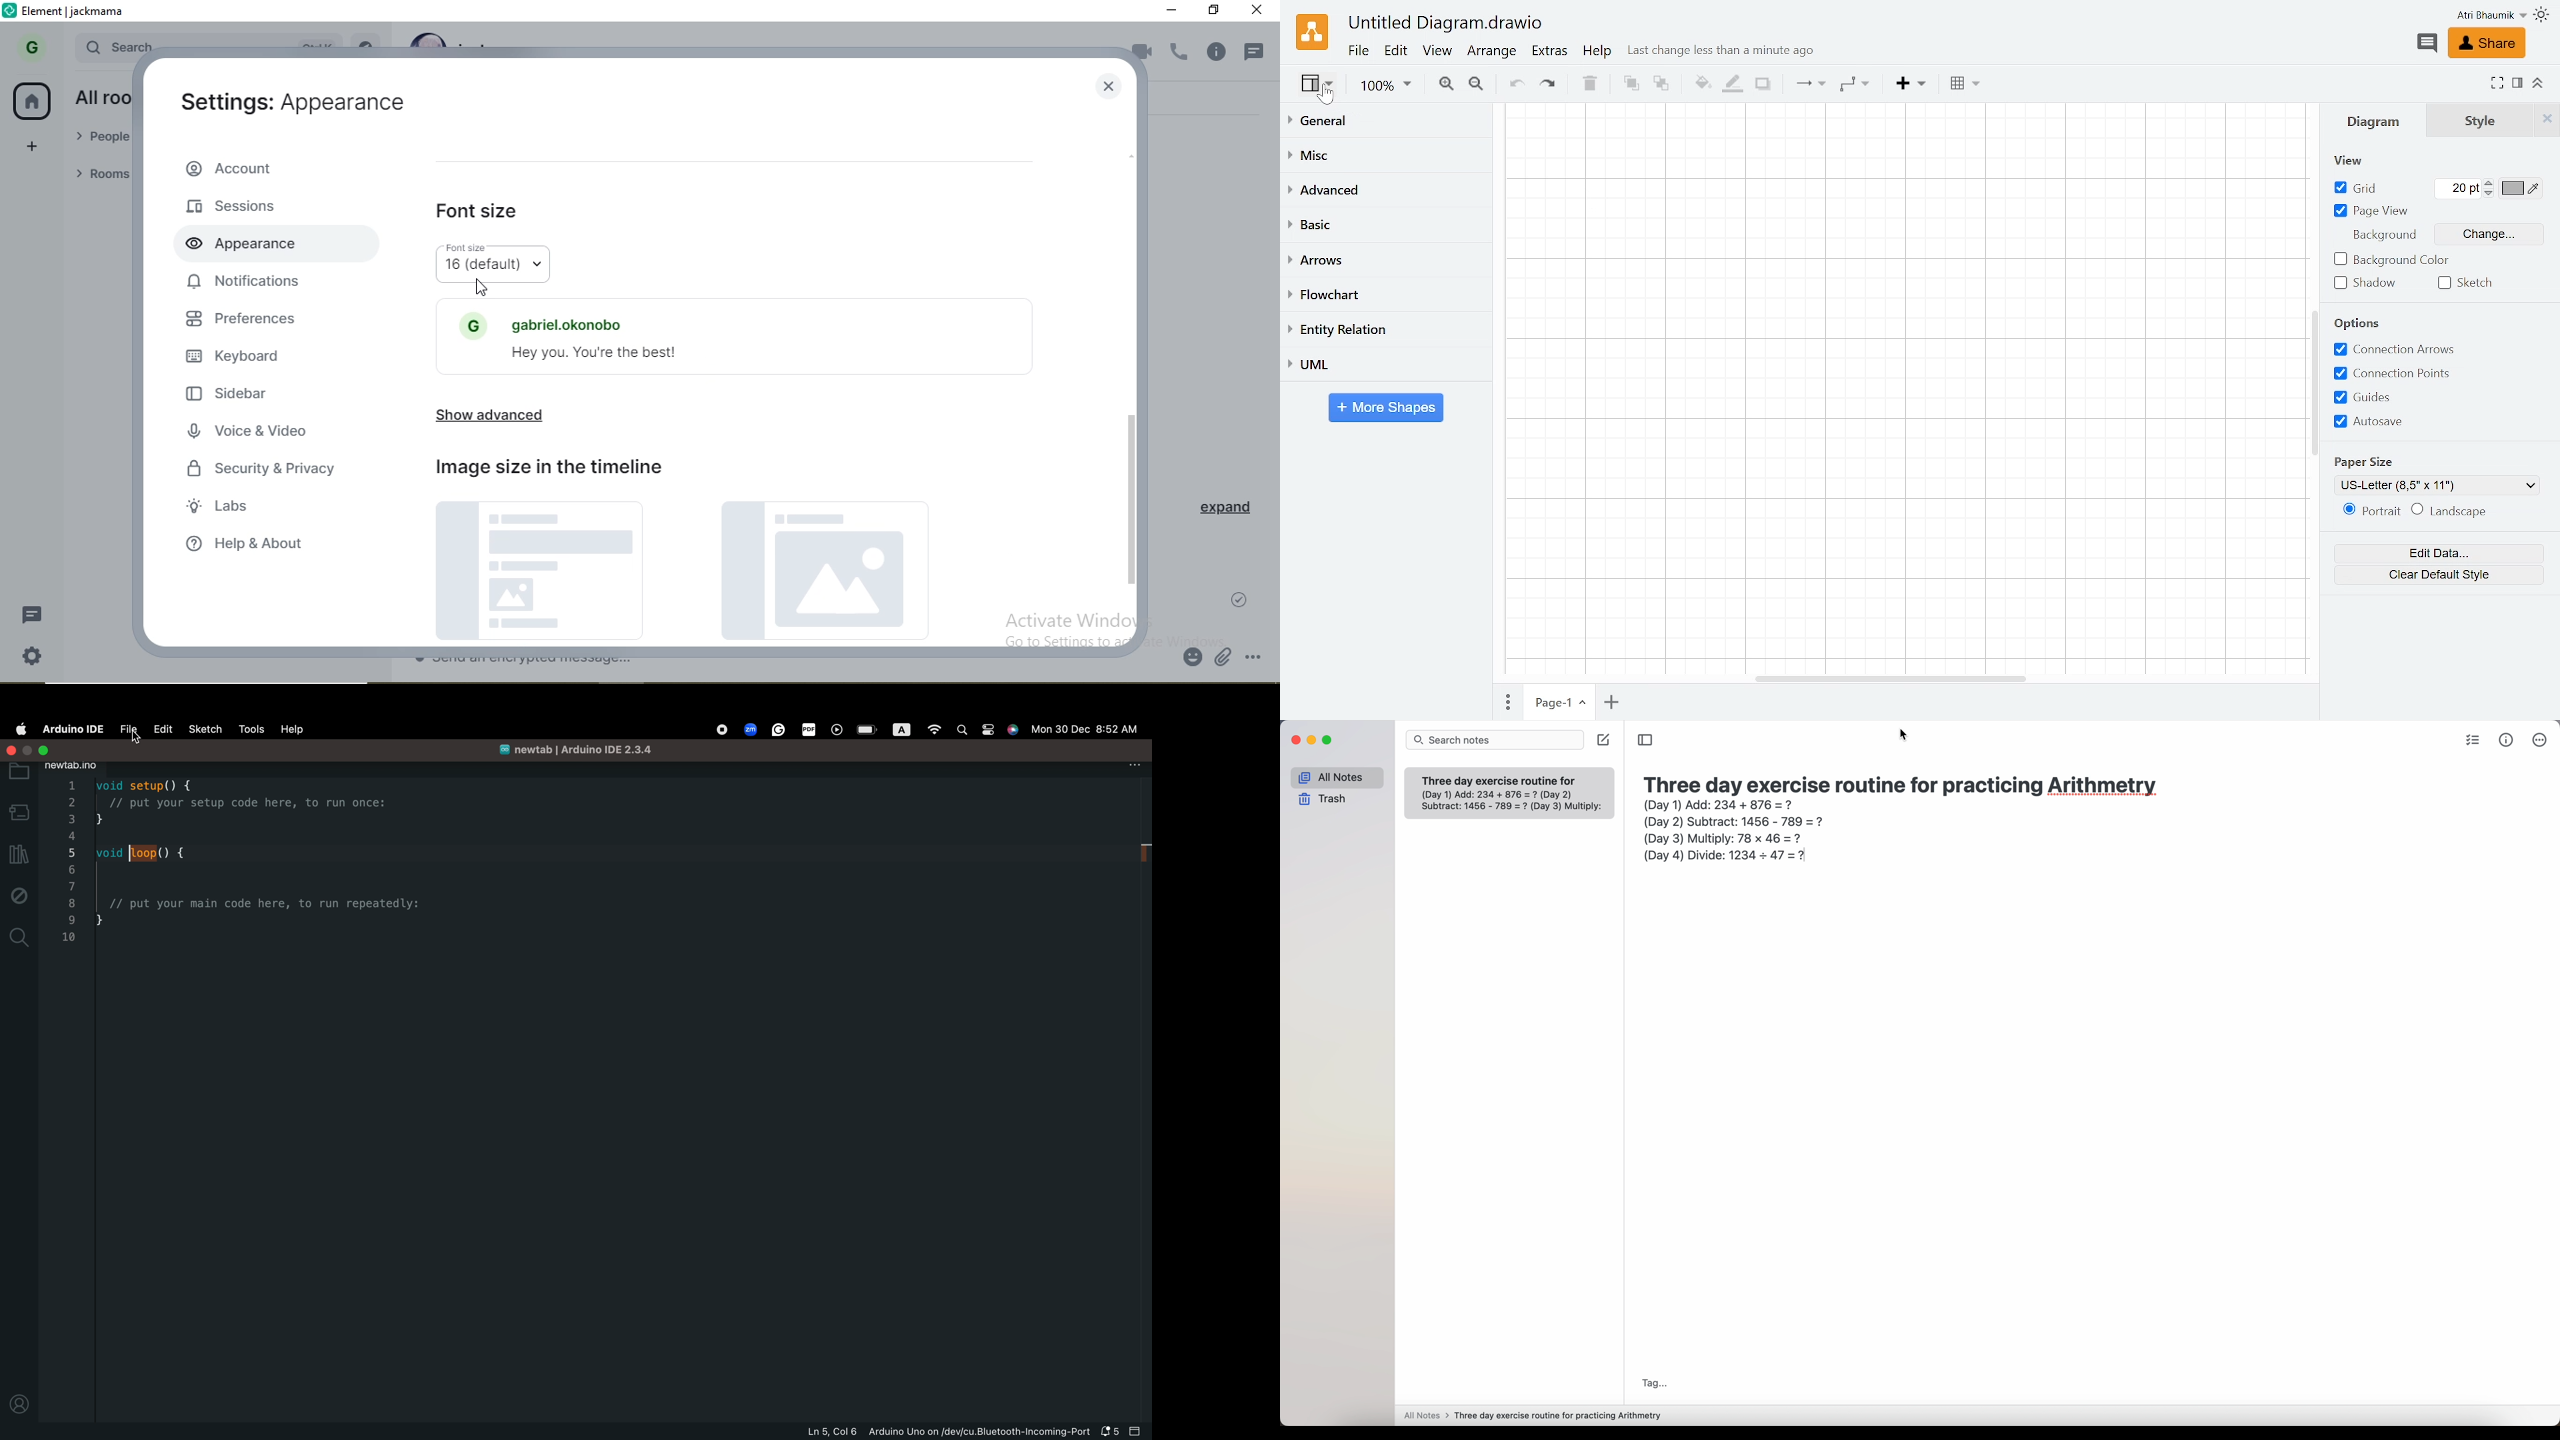 This screenshot has width=2576, height=1456. Describe the element at coordinates (480, 214) in the screenshot. I see `font size` at that location.